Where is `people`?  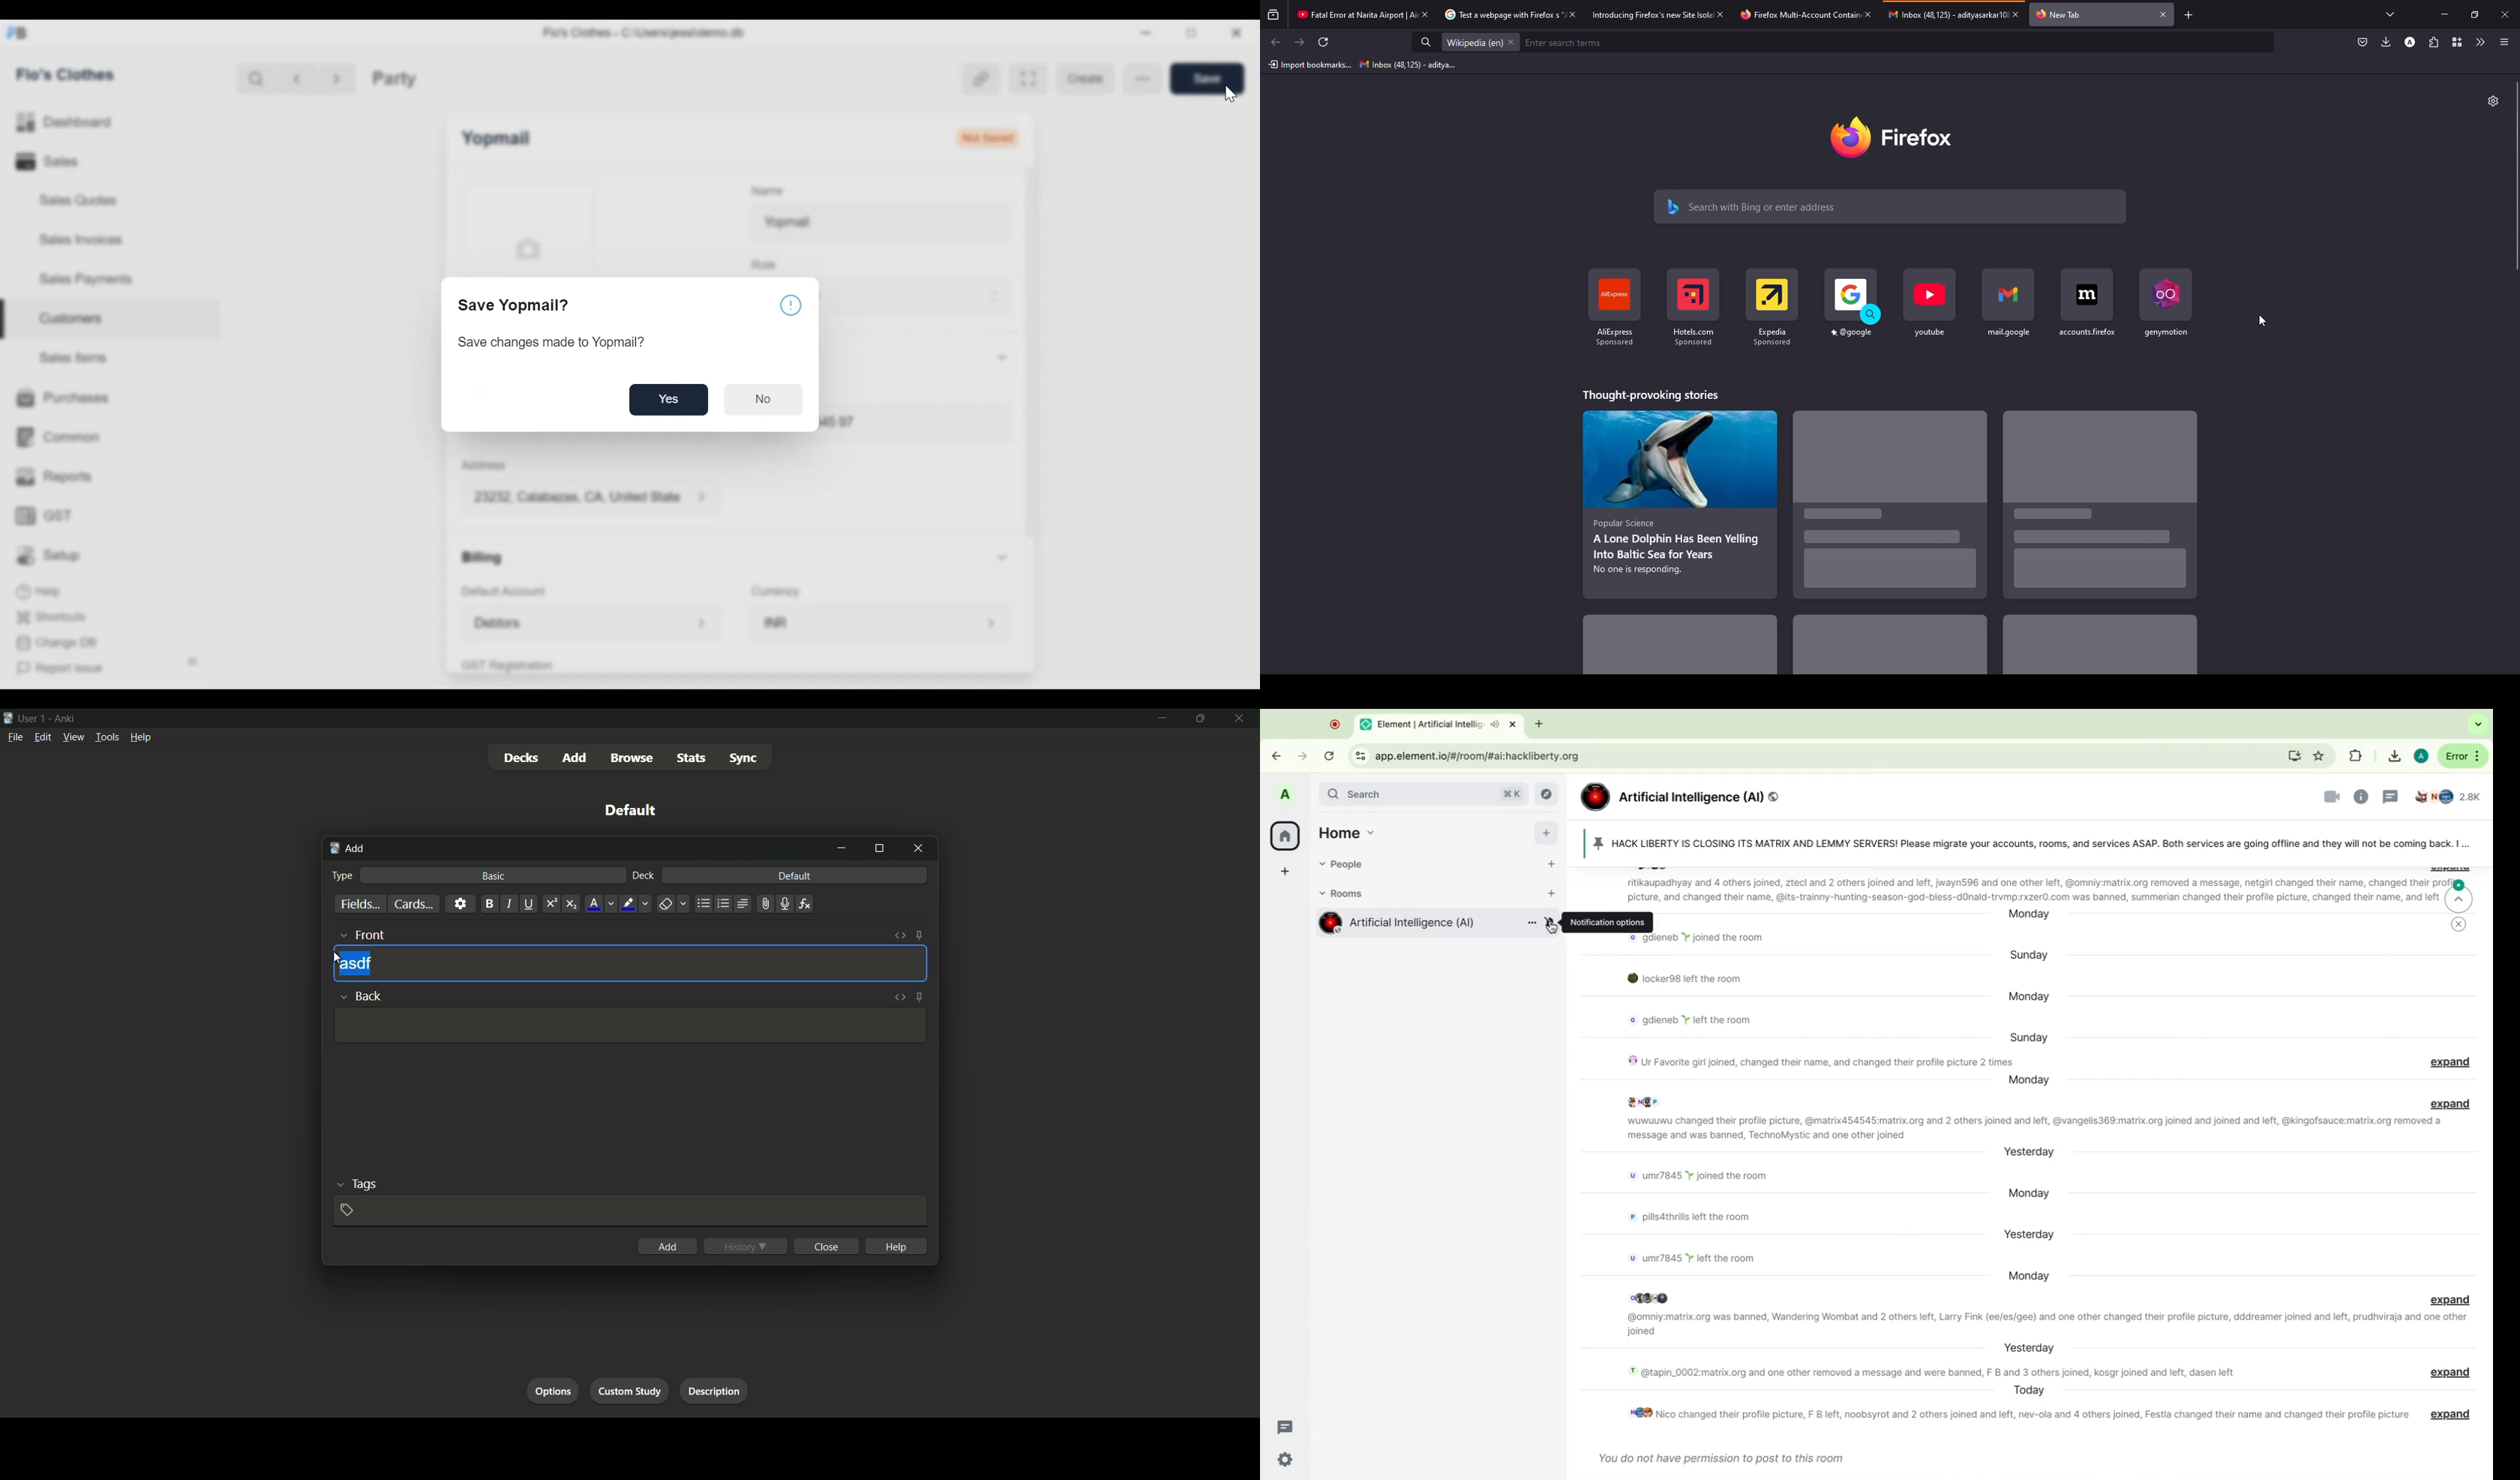 people is located at coordinates (2452, 796).